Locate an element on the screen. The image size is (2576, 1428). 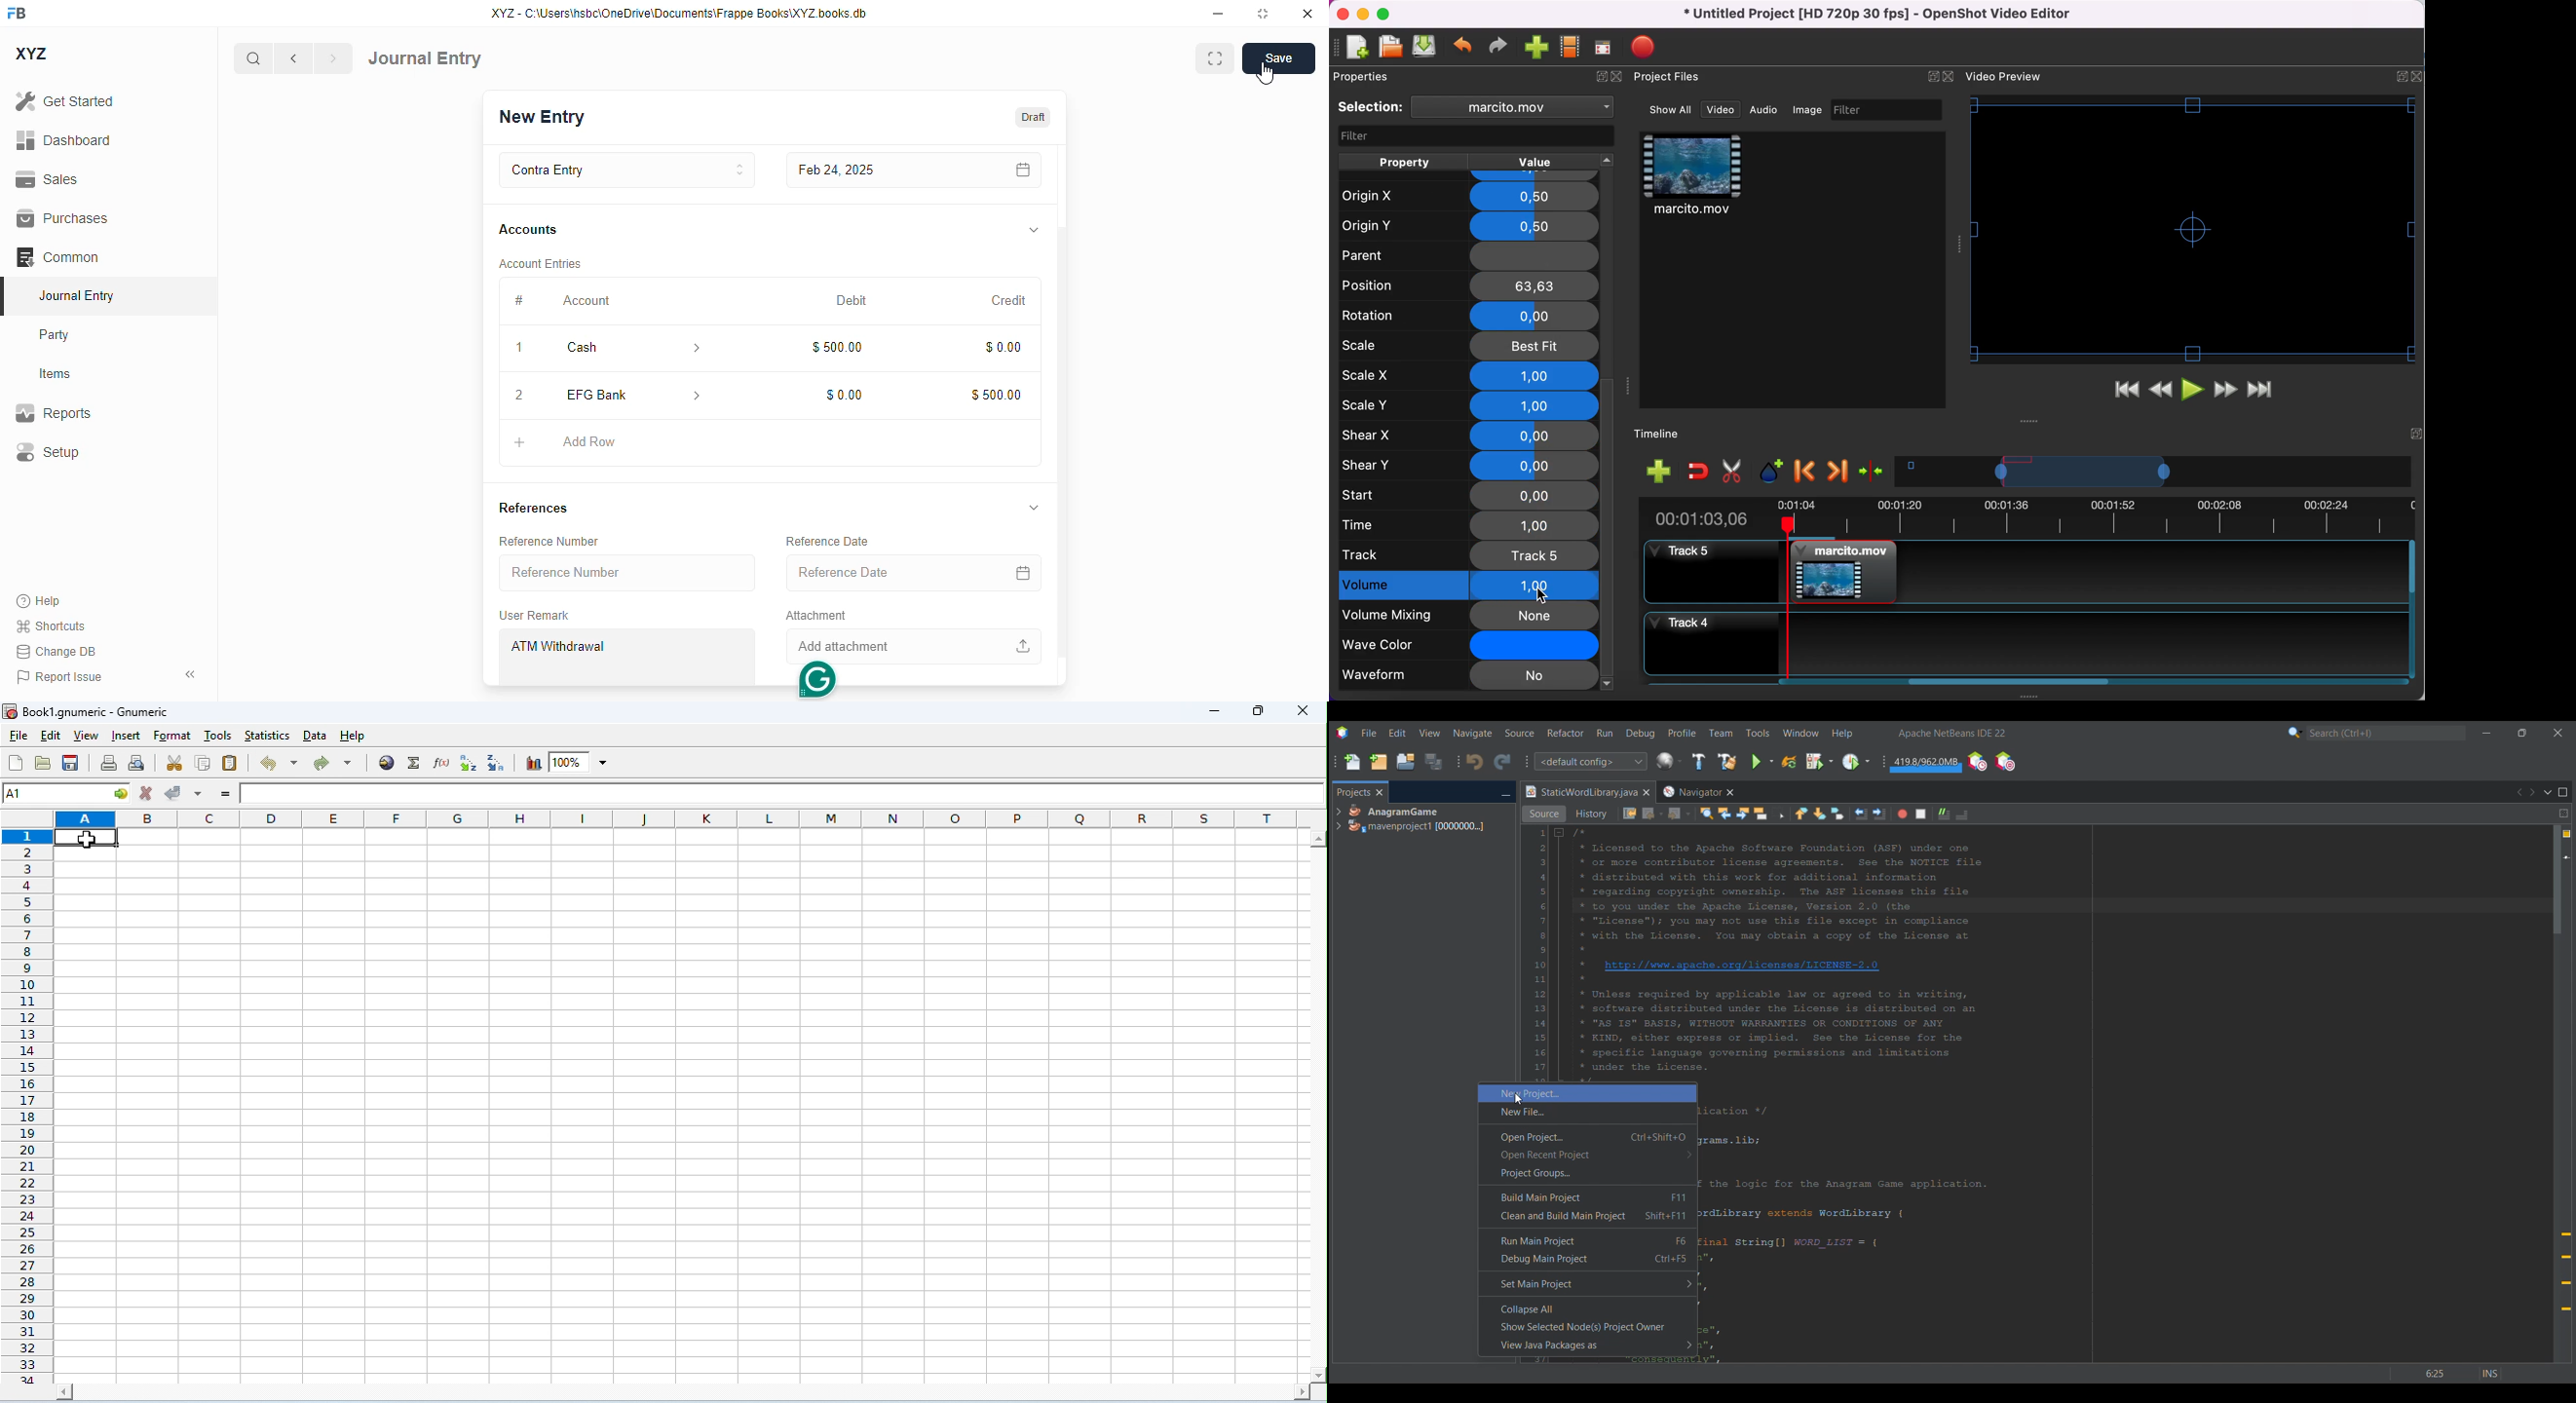
Parent is located at coordinates (1467, 253).